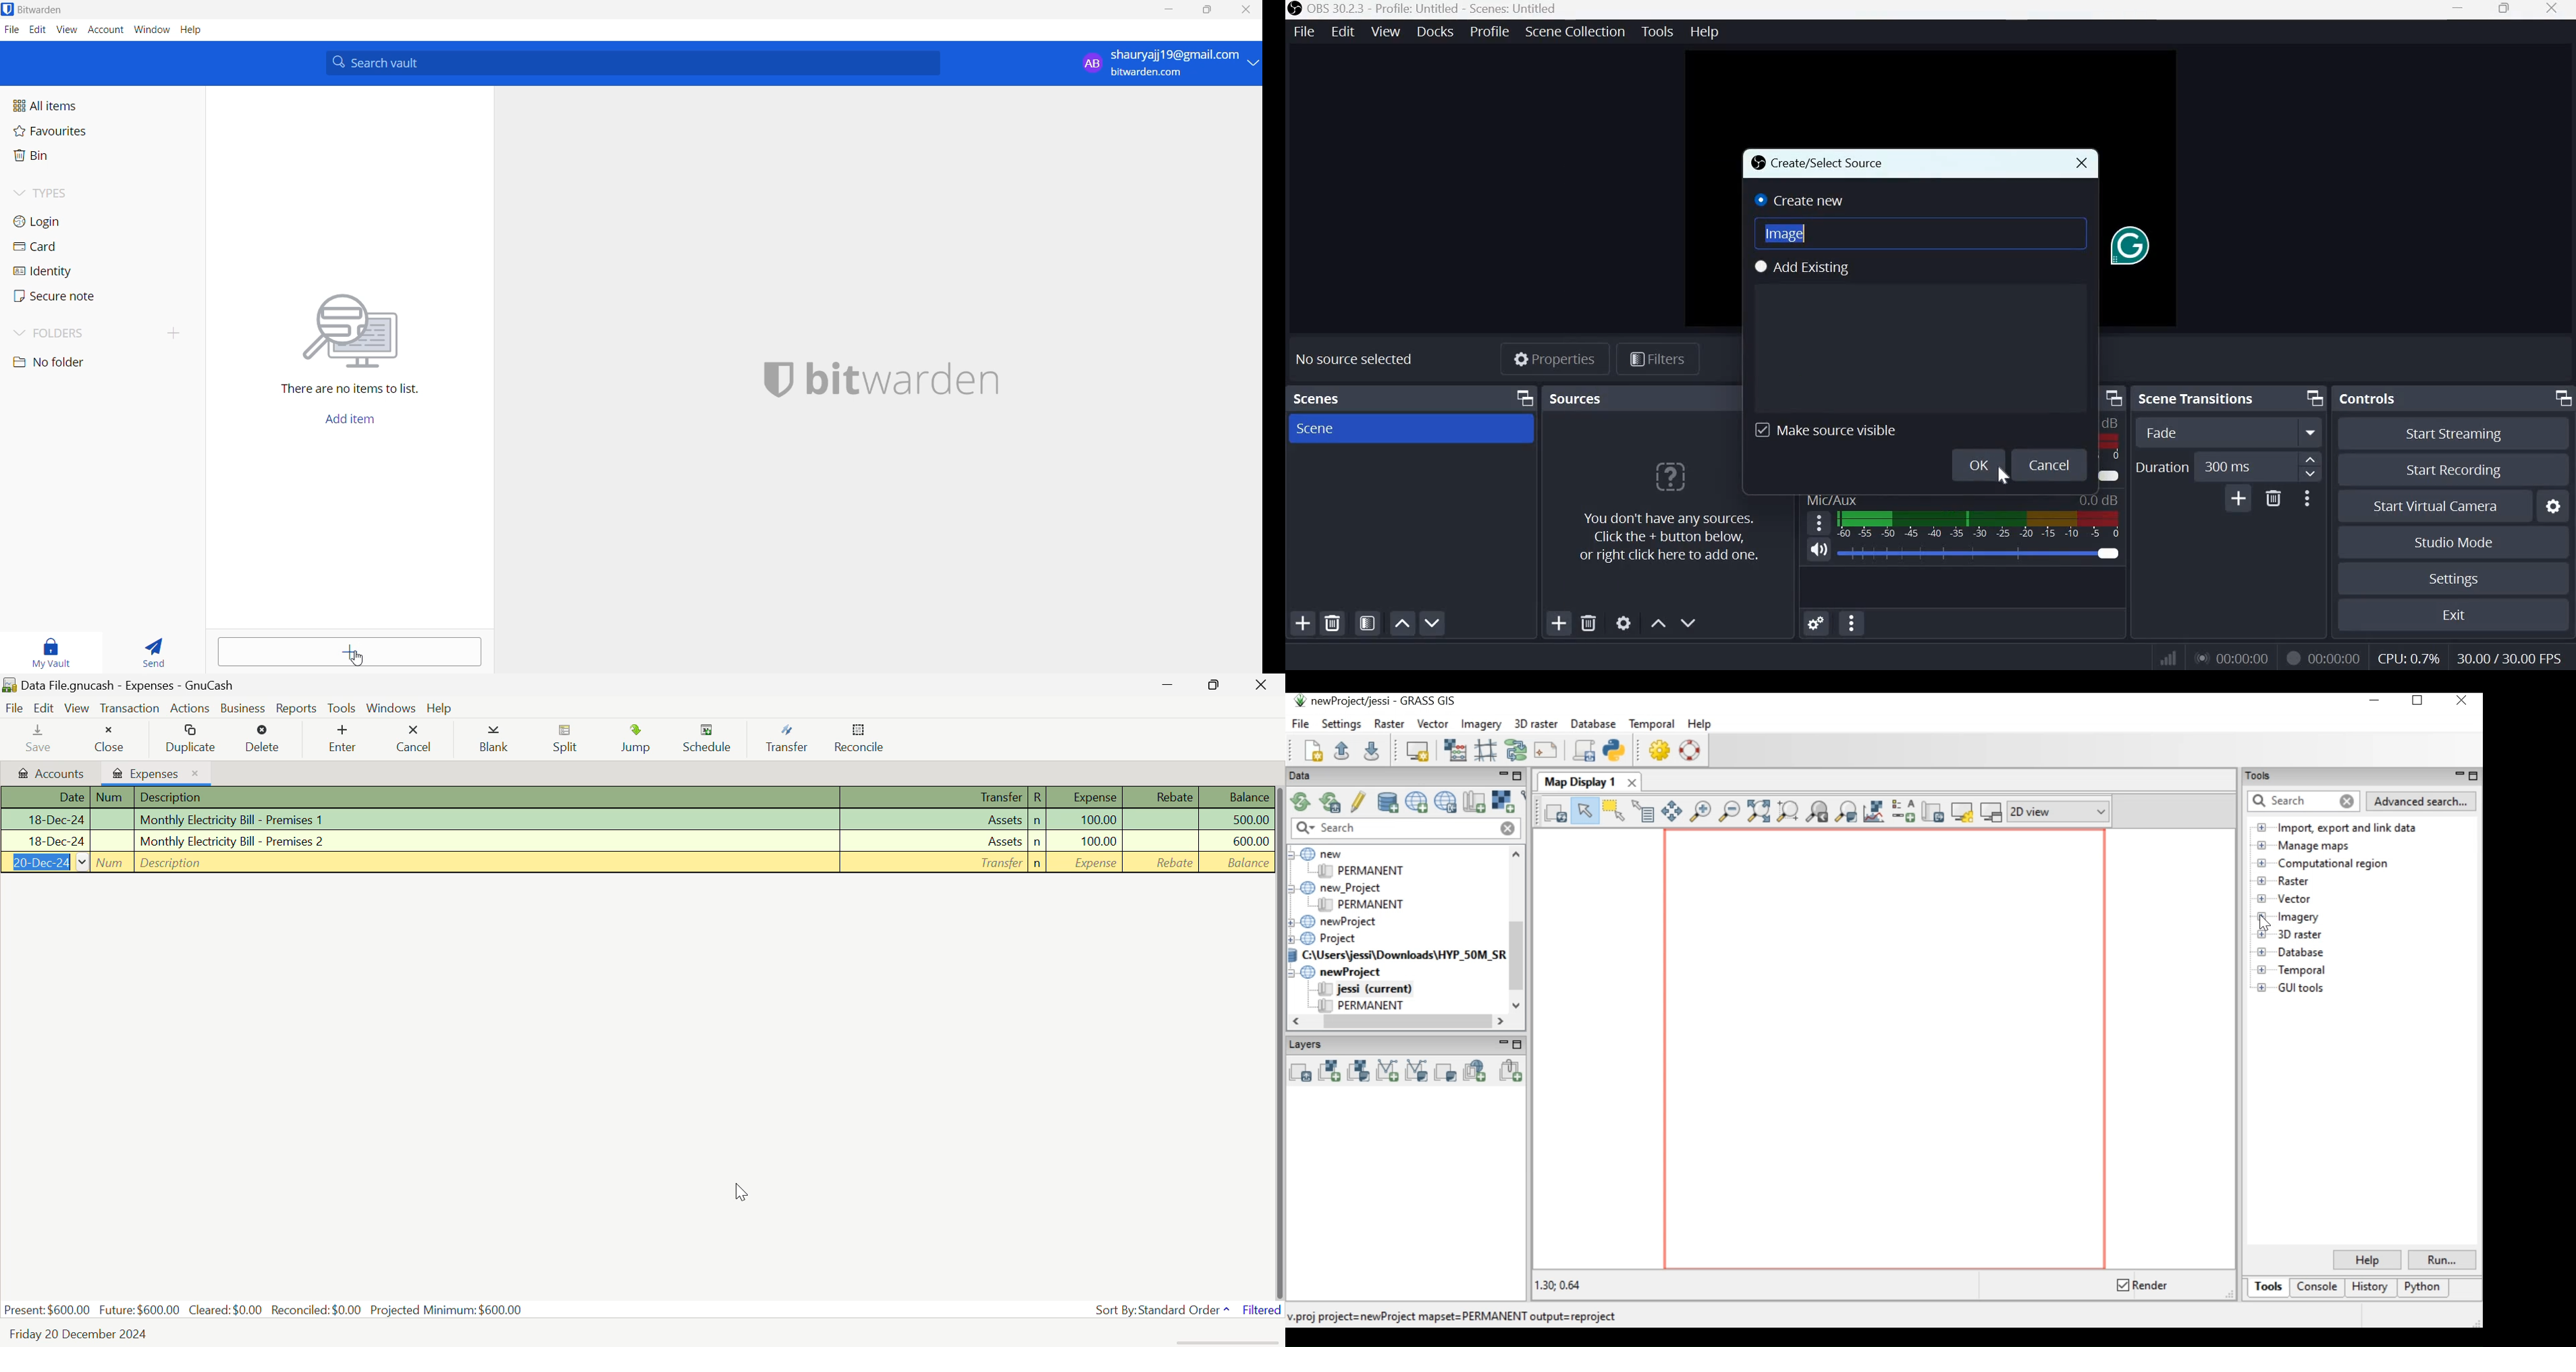 This screenshot has height=1372, width=2576. I want to click on Move source(s) down, so click(1689, 624).